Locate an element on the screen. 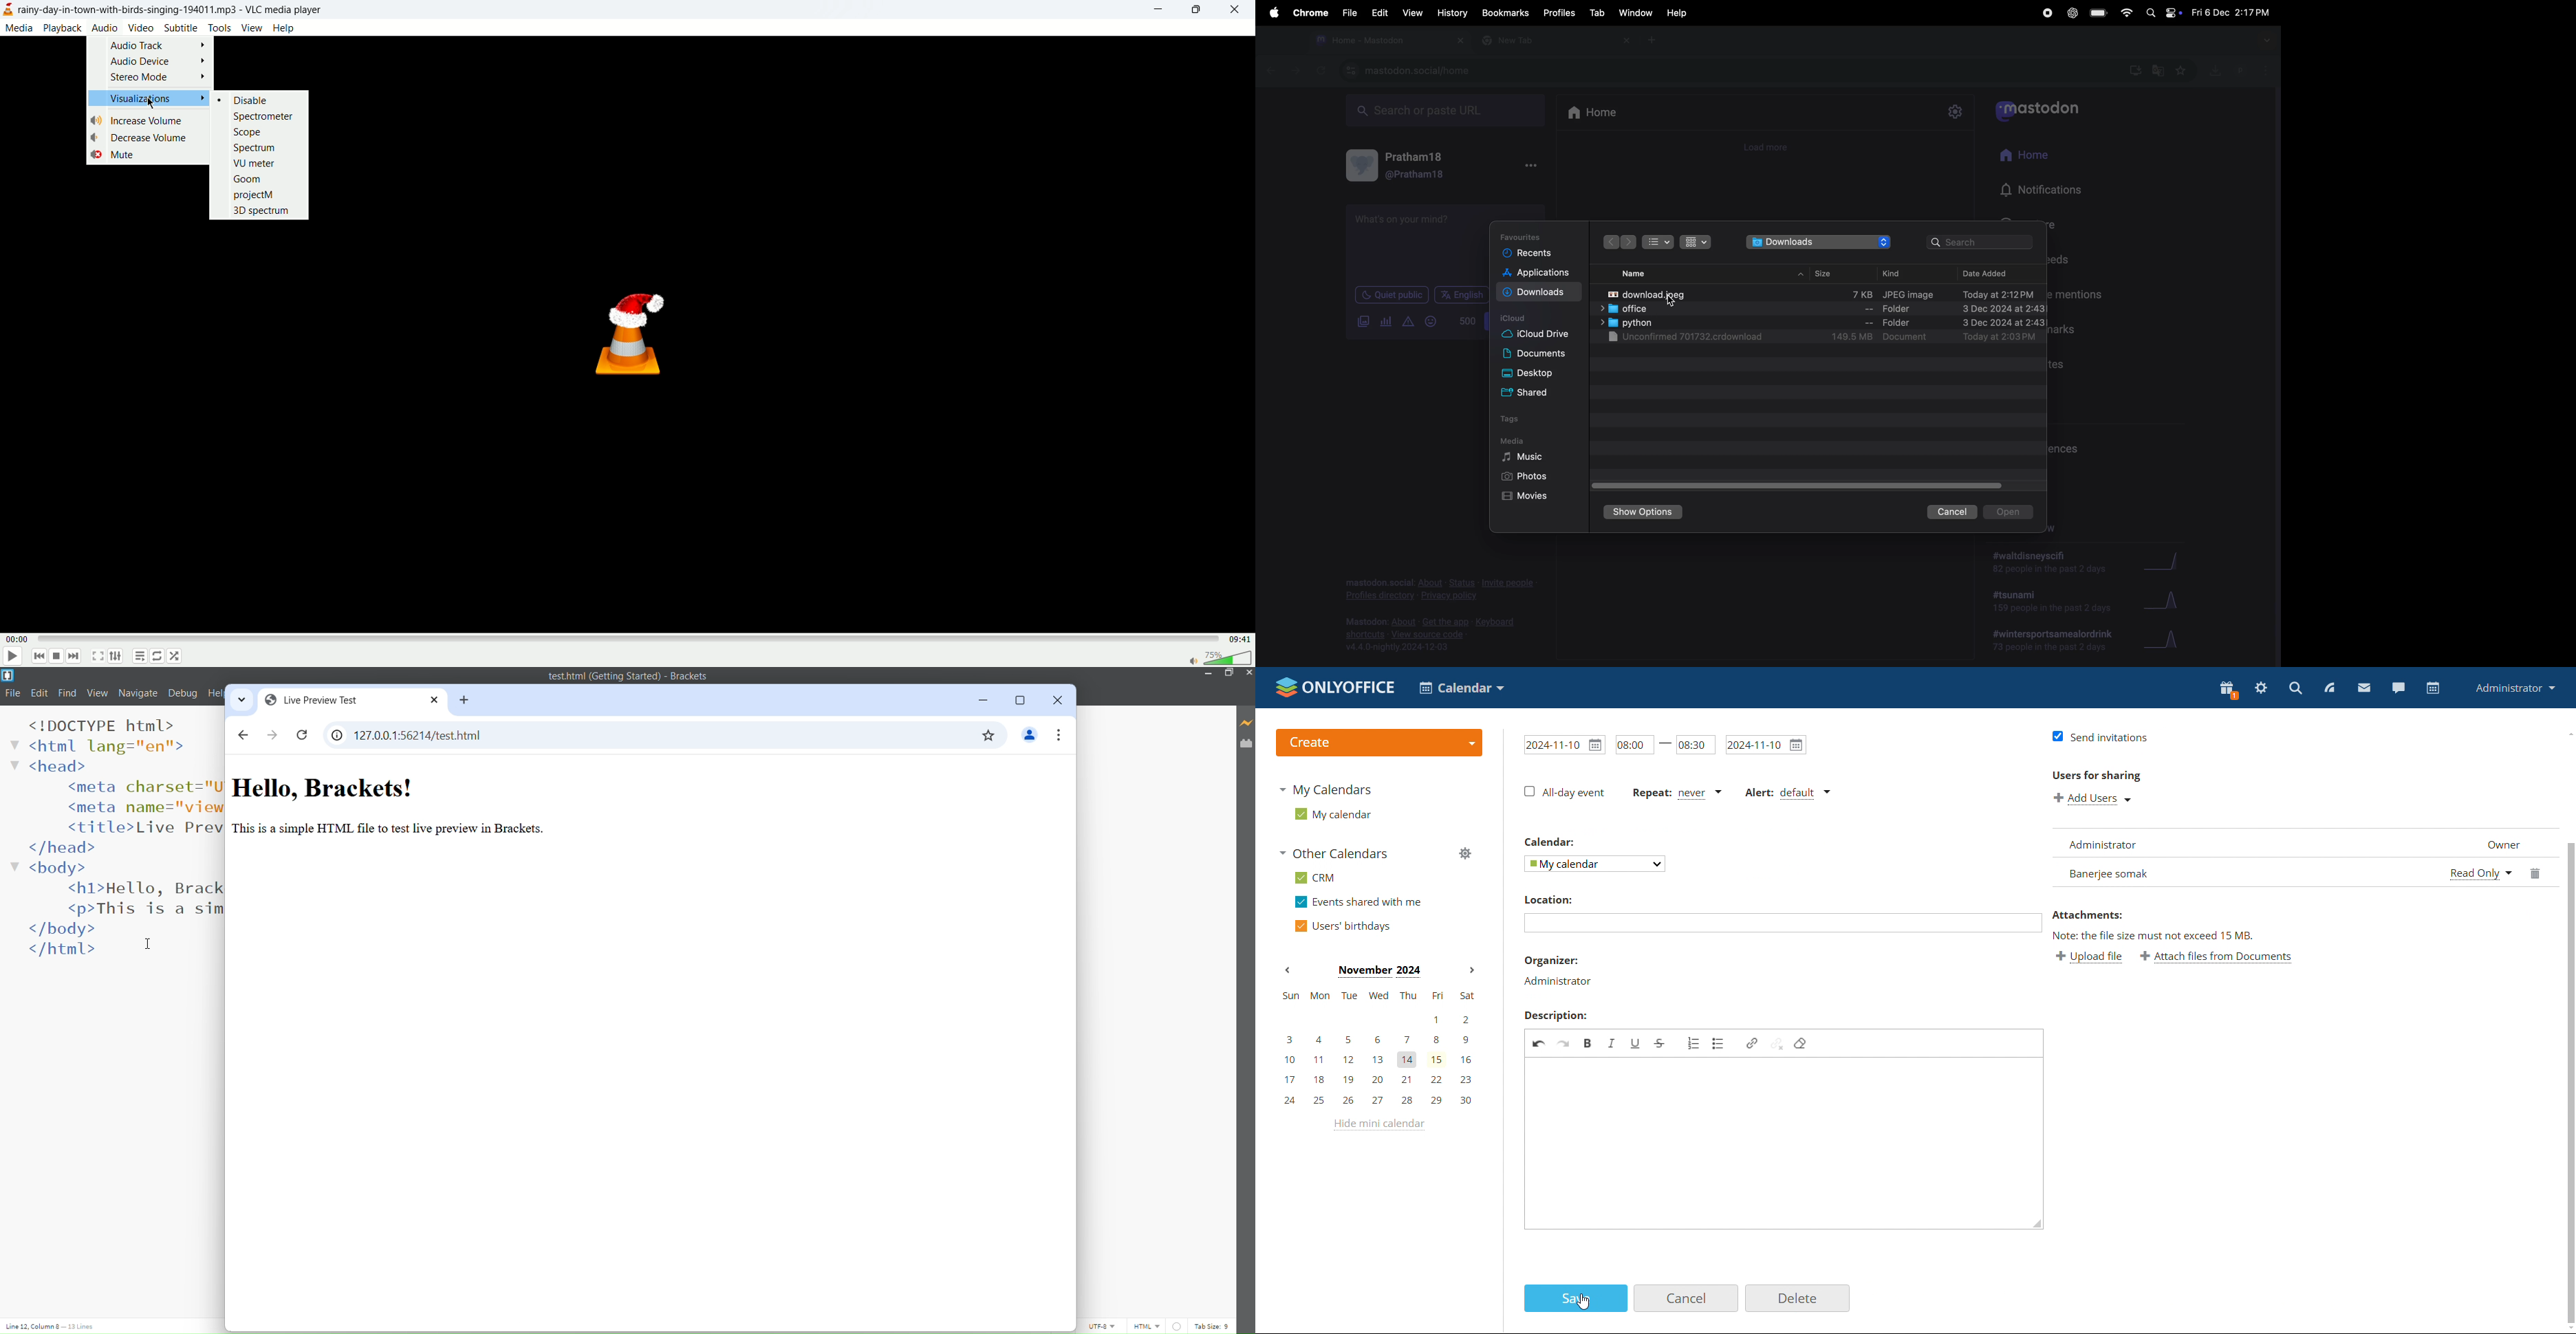 This screenshot has width=2576, height=1344. location: is located at coordinates (1548, 899).